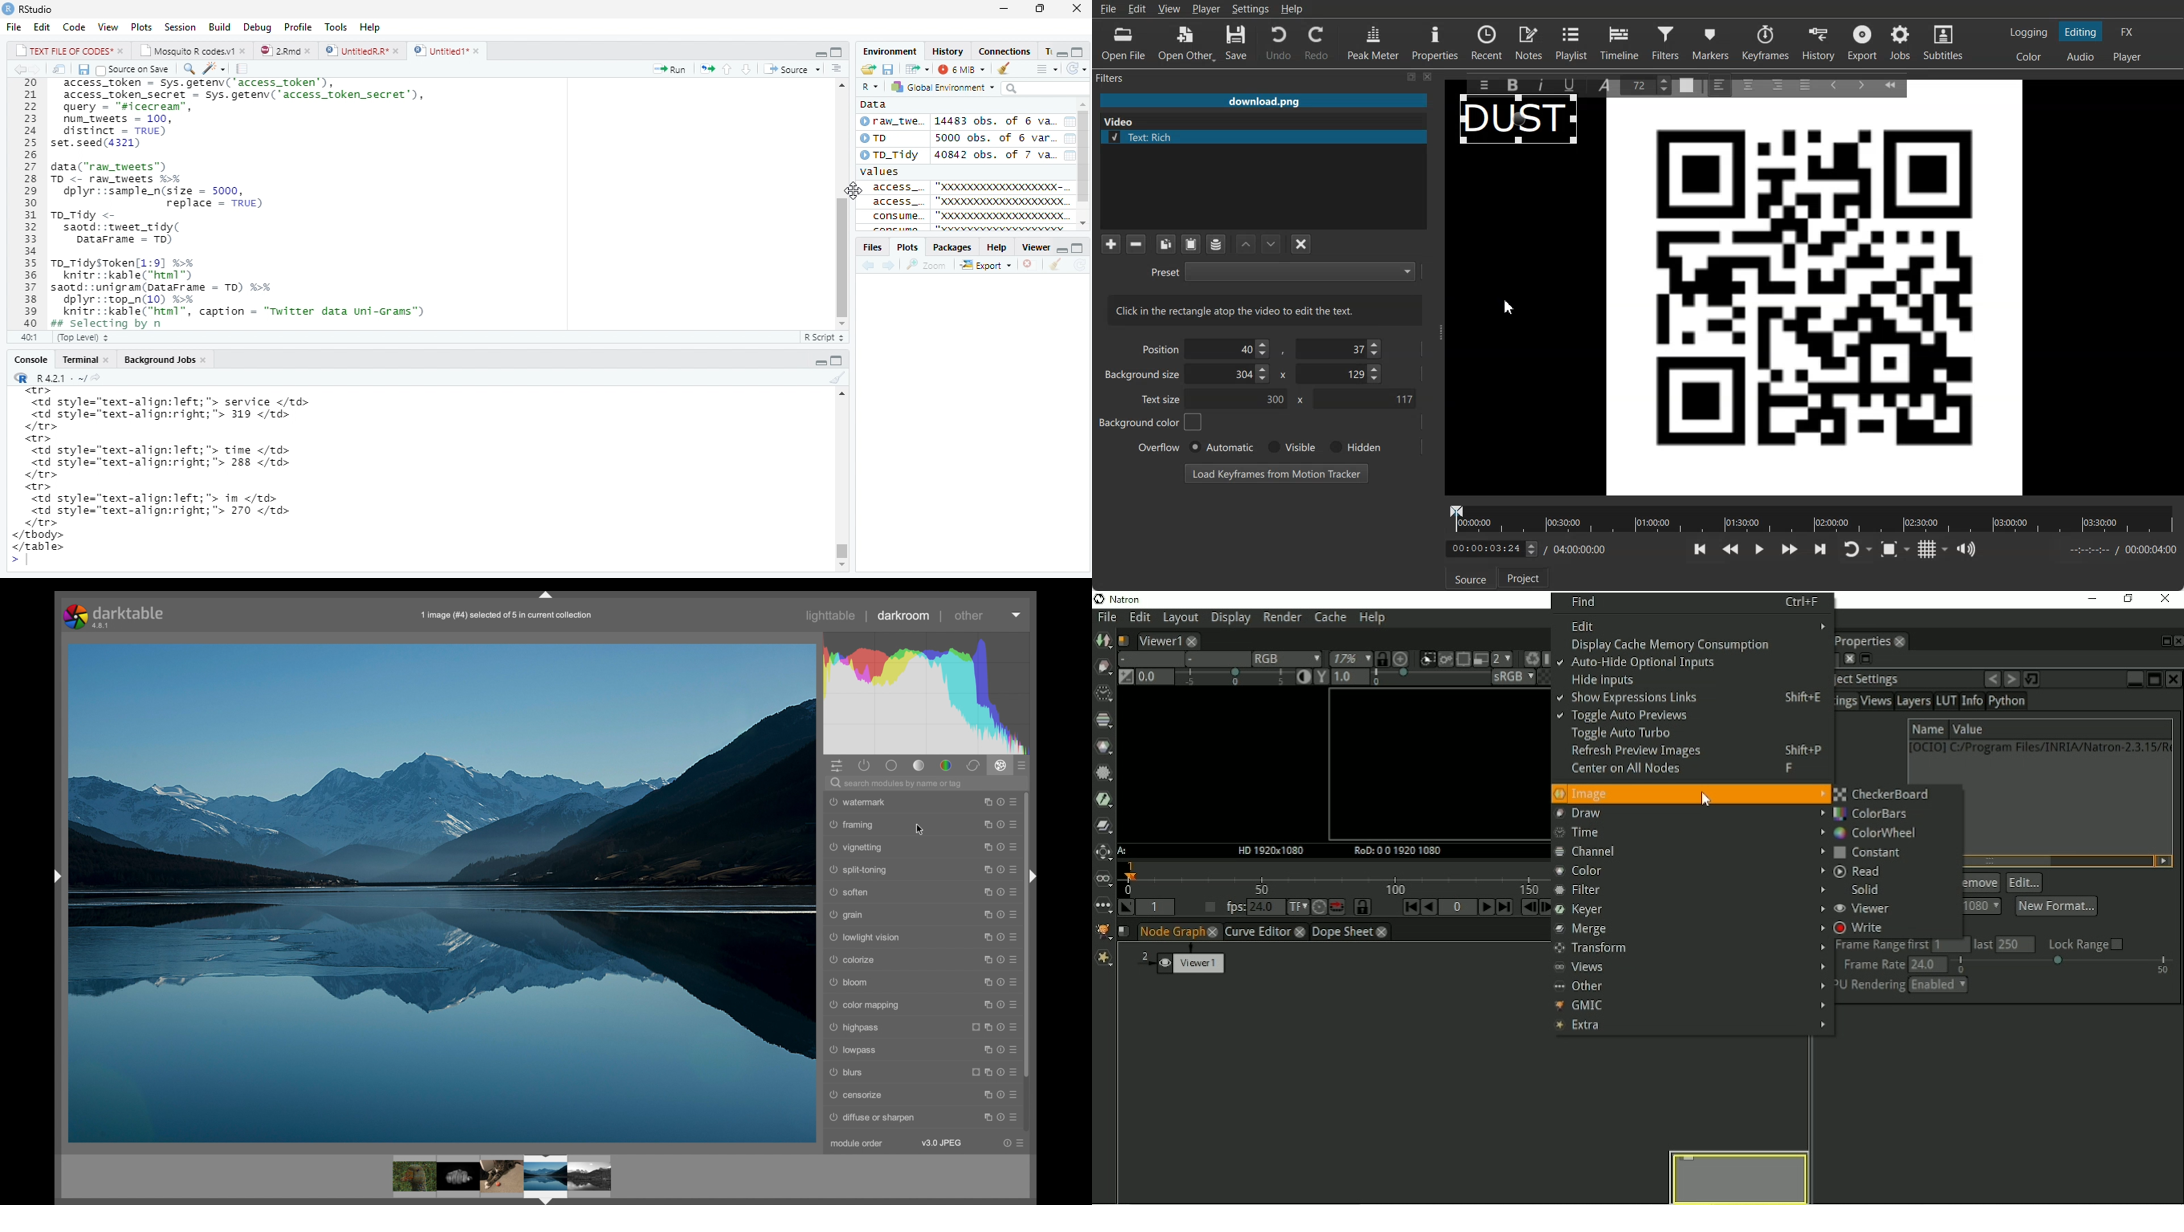 The height and width of the screenshot is (1232, 2184). What do you see at coordinates (1511, 307) in the screenshot?
I see `Cursor` at bounding box center [1511, 307].